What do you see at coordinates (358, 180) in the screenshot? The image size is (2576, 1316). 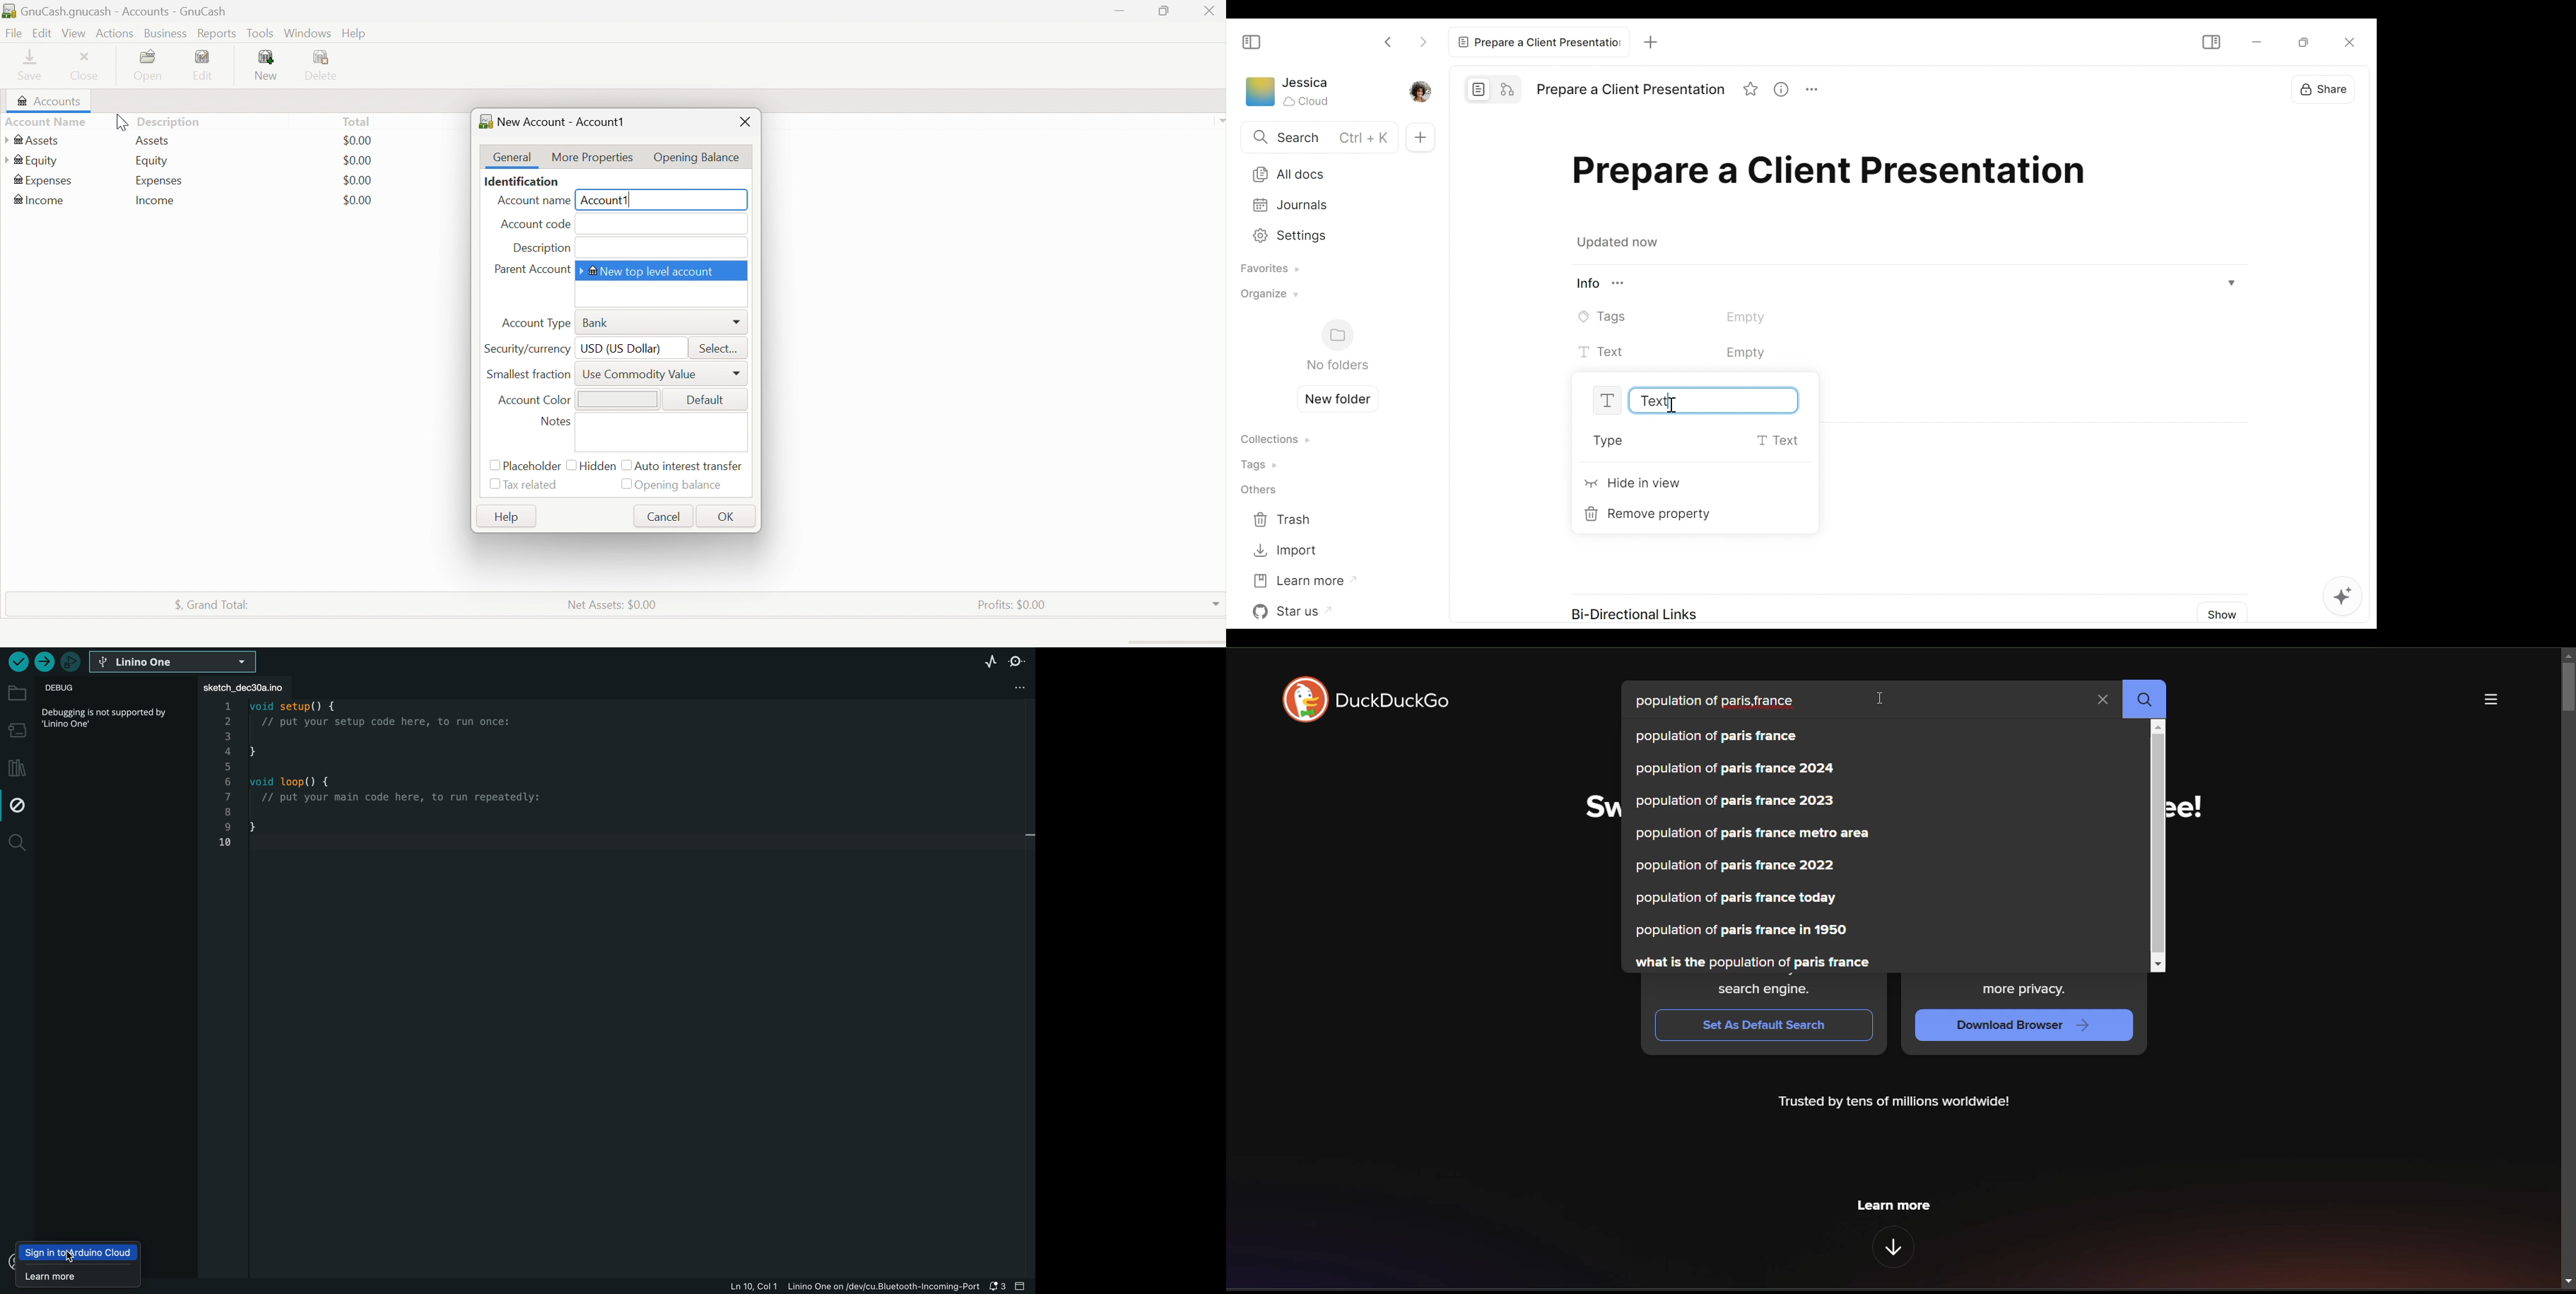 I see `$0.00` at bounding box center [358, 180].